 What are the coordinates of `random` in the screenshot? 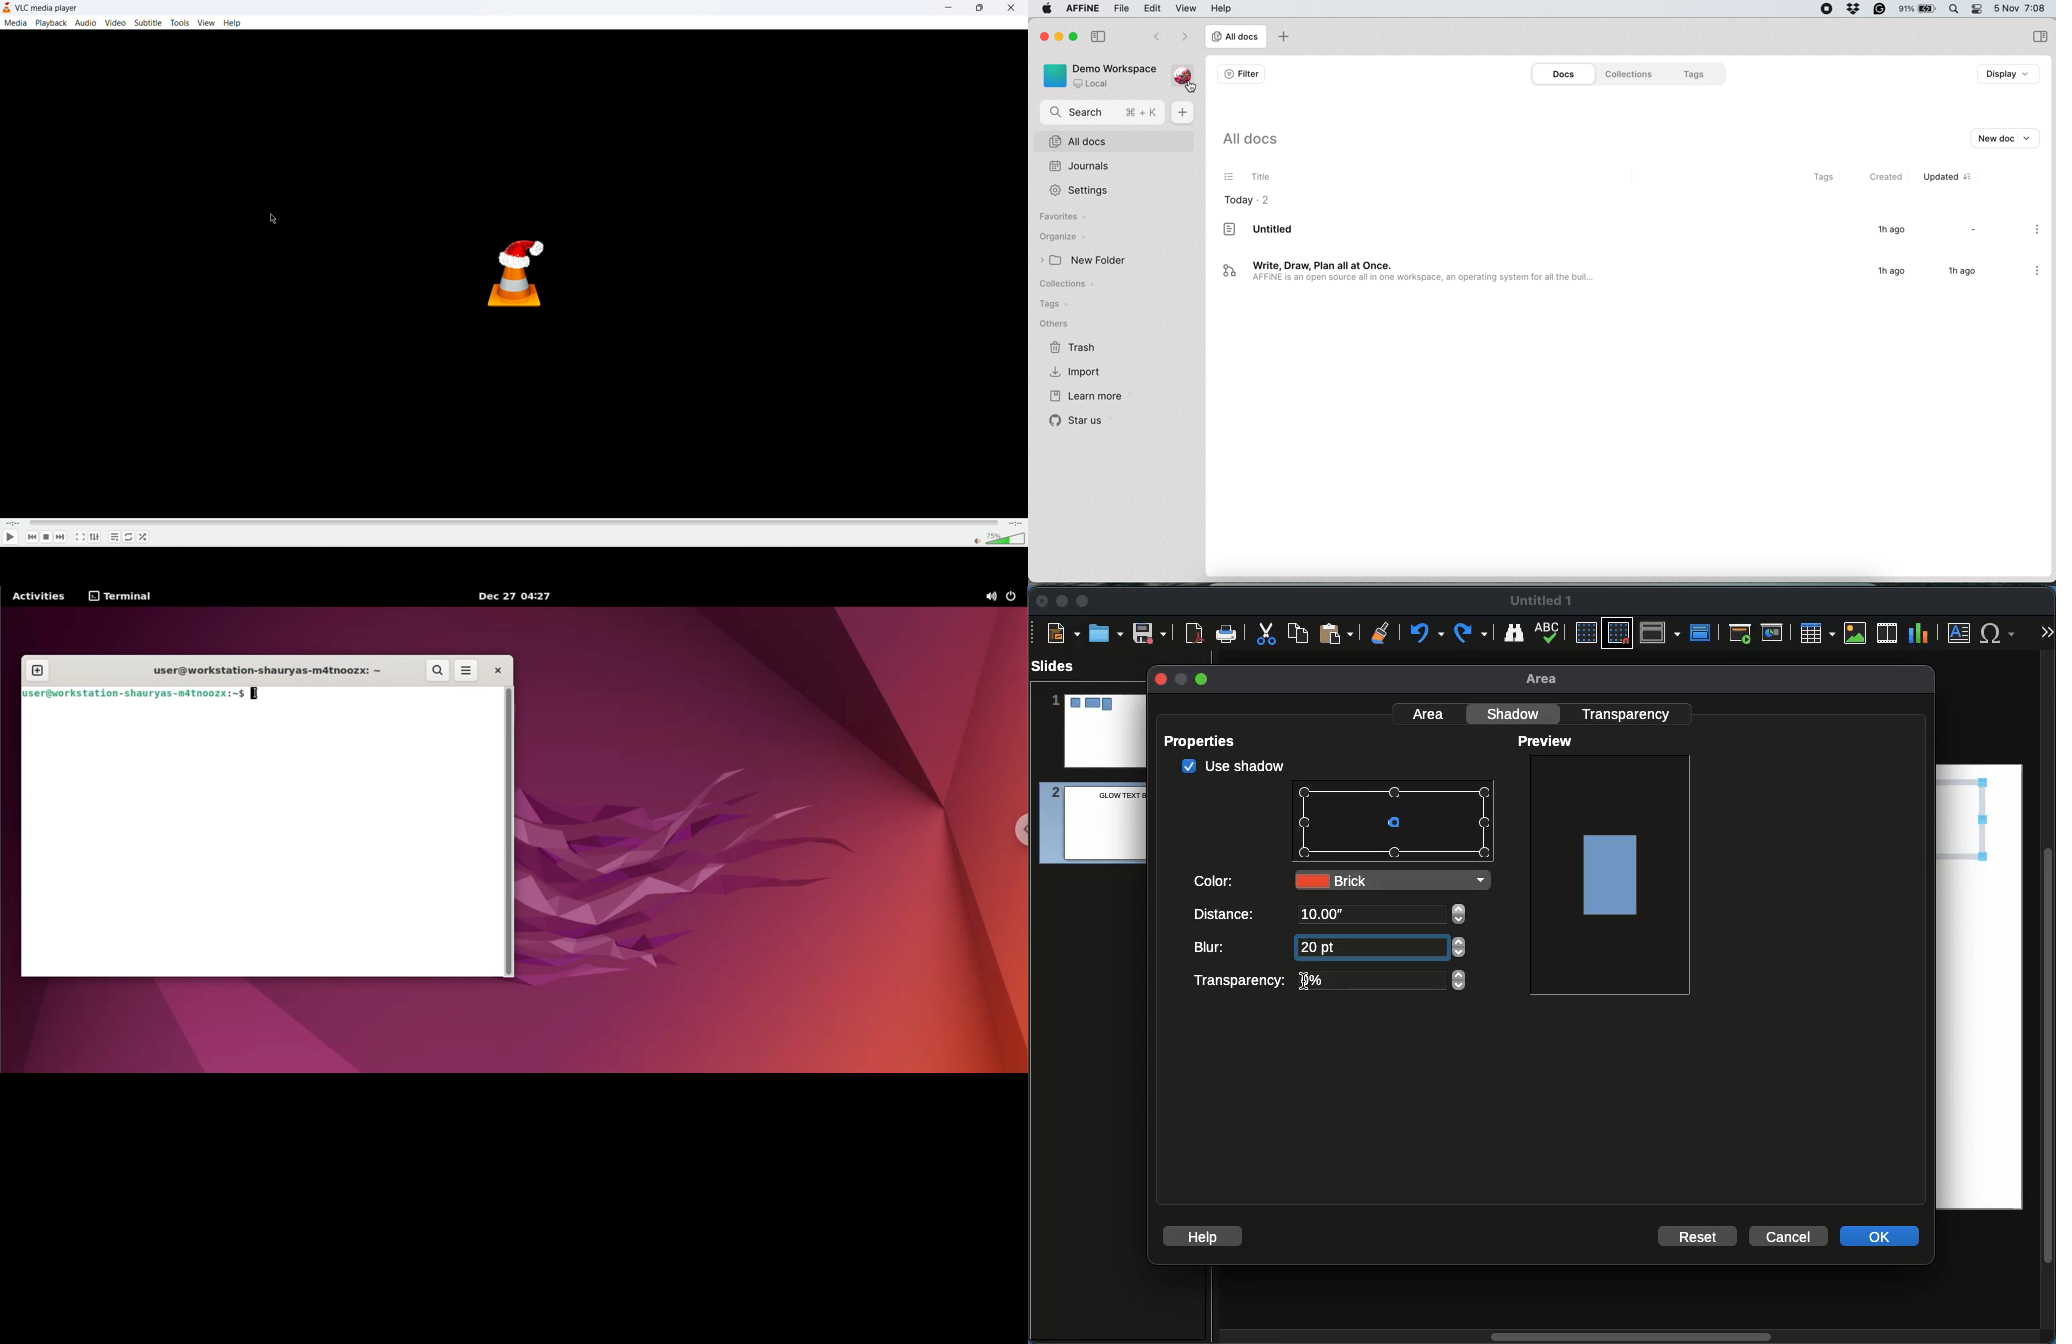 It's located at (142, 537).